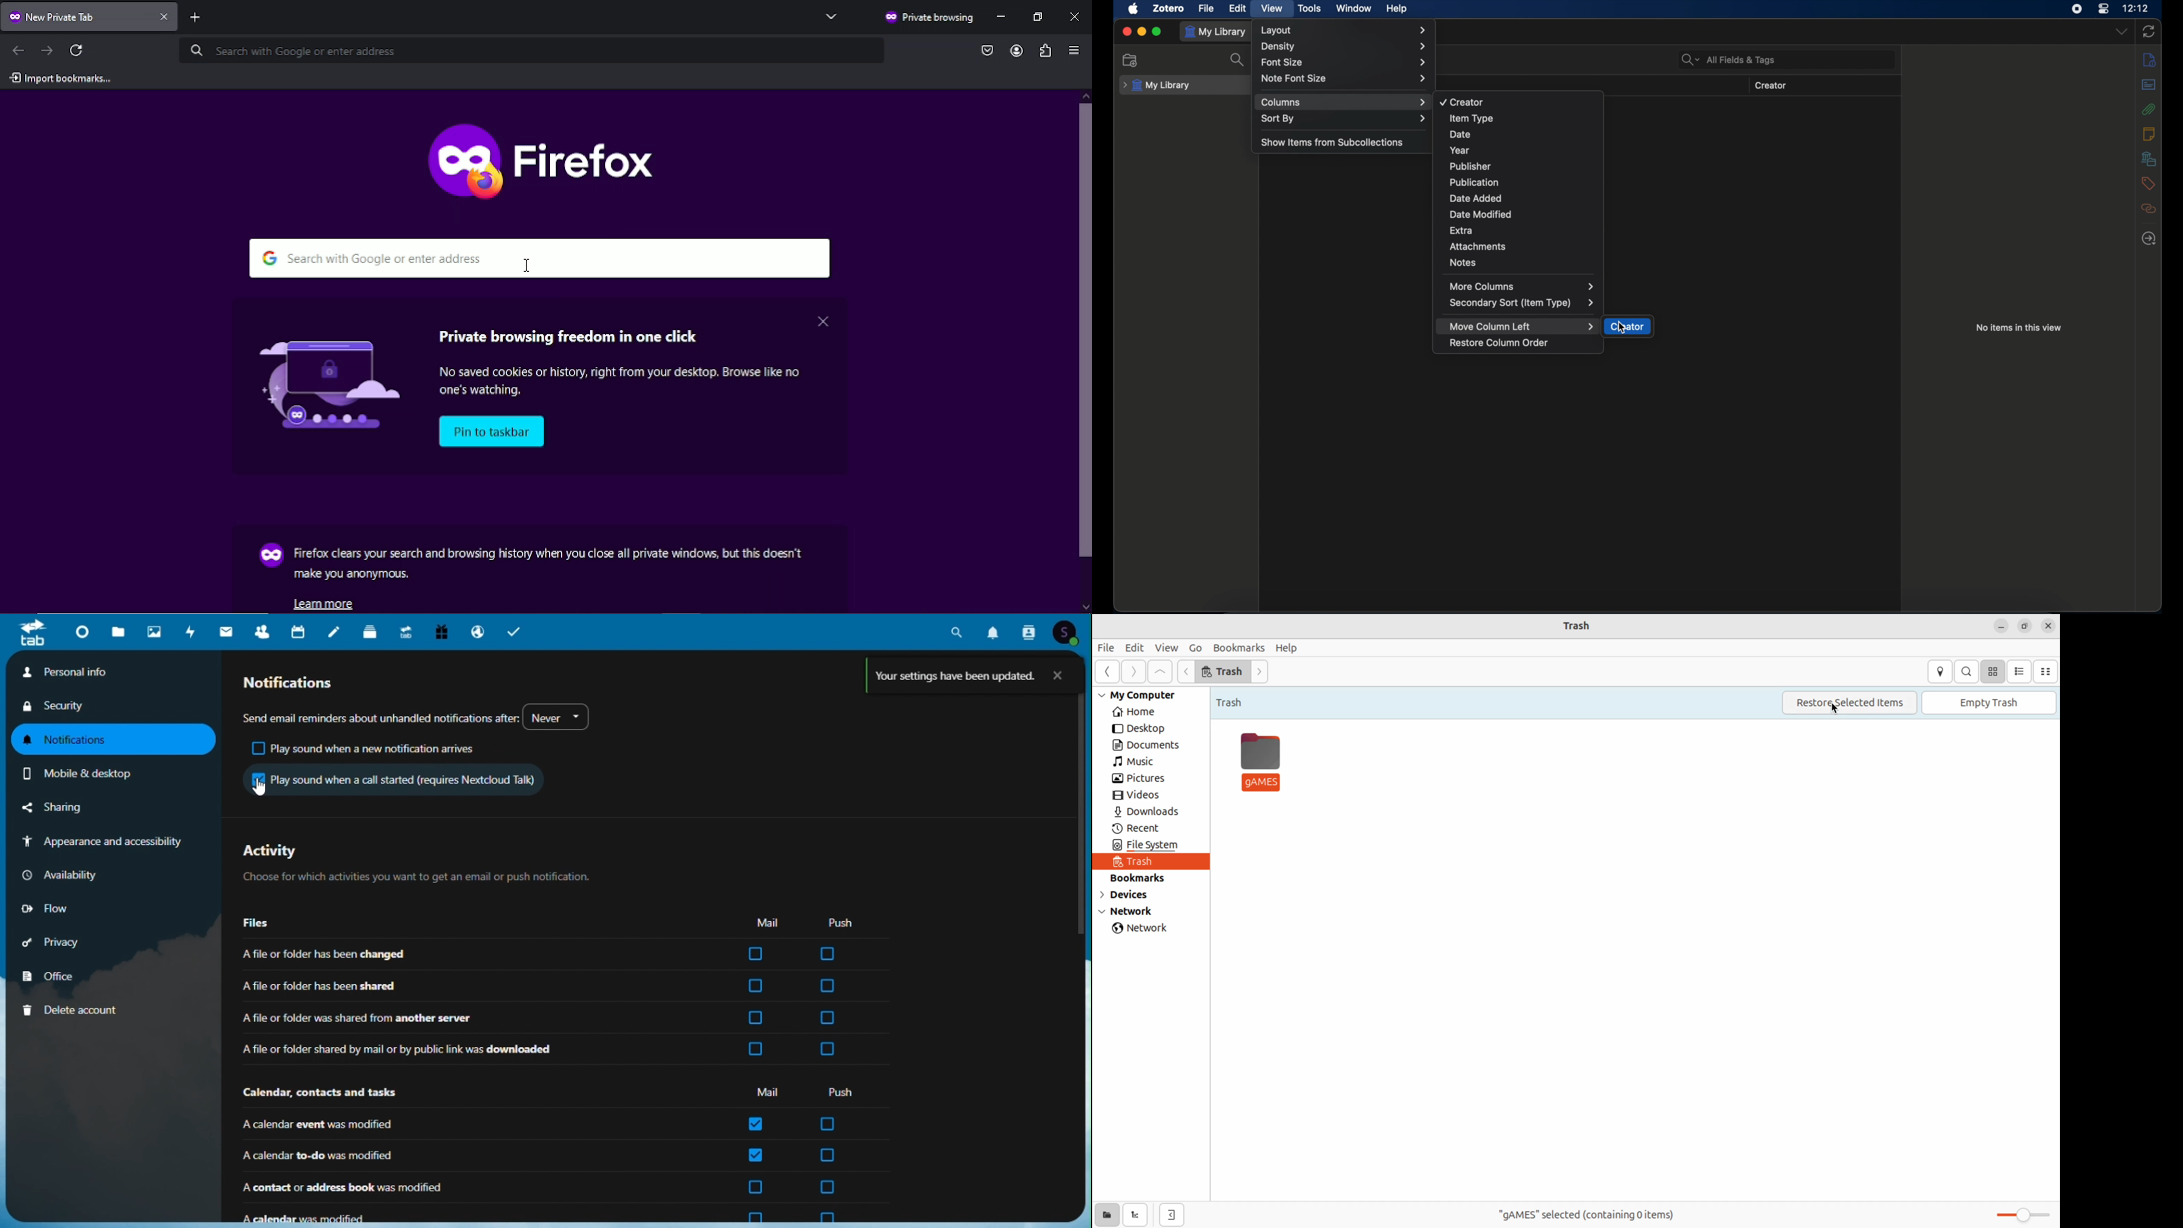 The width and height of the screenshot is (2184, 1232). What do you see at coordinates (47, 49) in the screenshot?
I see `go forward` at bounding box center [47, 49].